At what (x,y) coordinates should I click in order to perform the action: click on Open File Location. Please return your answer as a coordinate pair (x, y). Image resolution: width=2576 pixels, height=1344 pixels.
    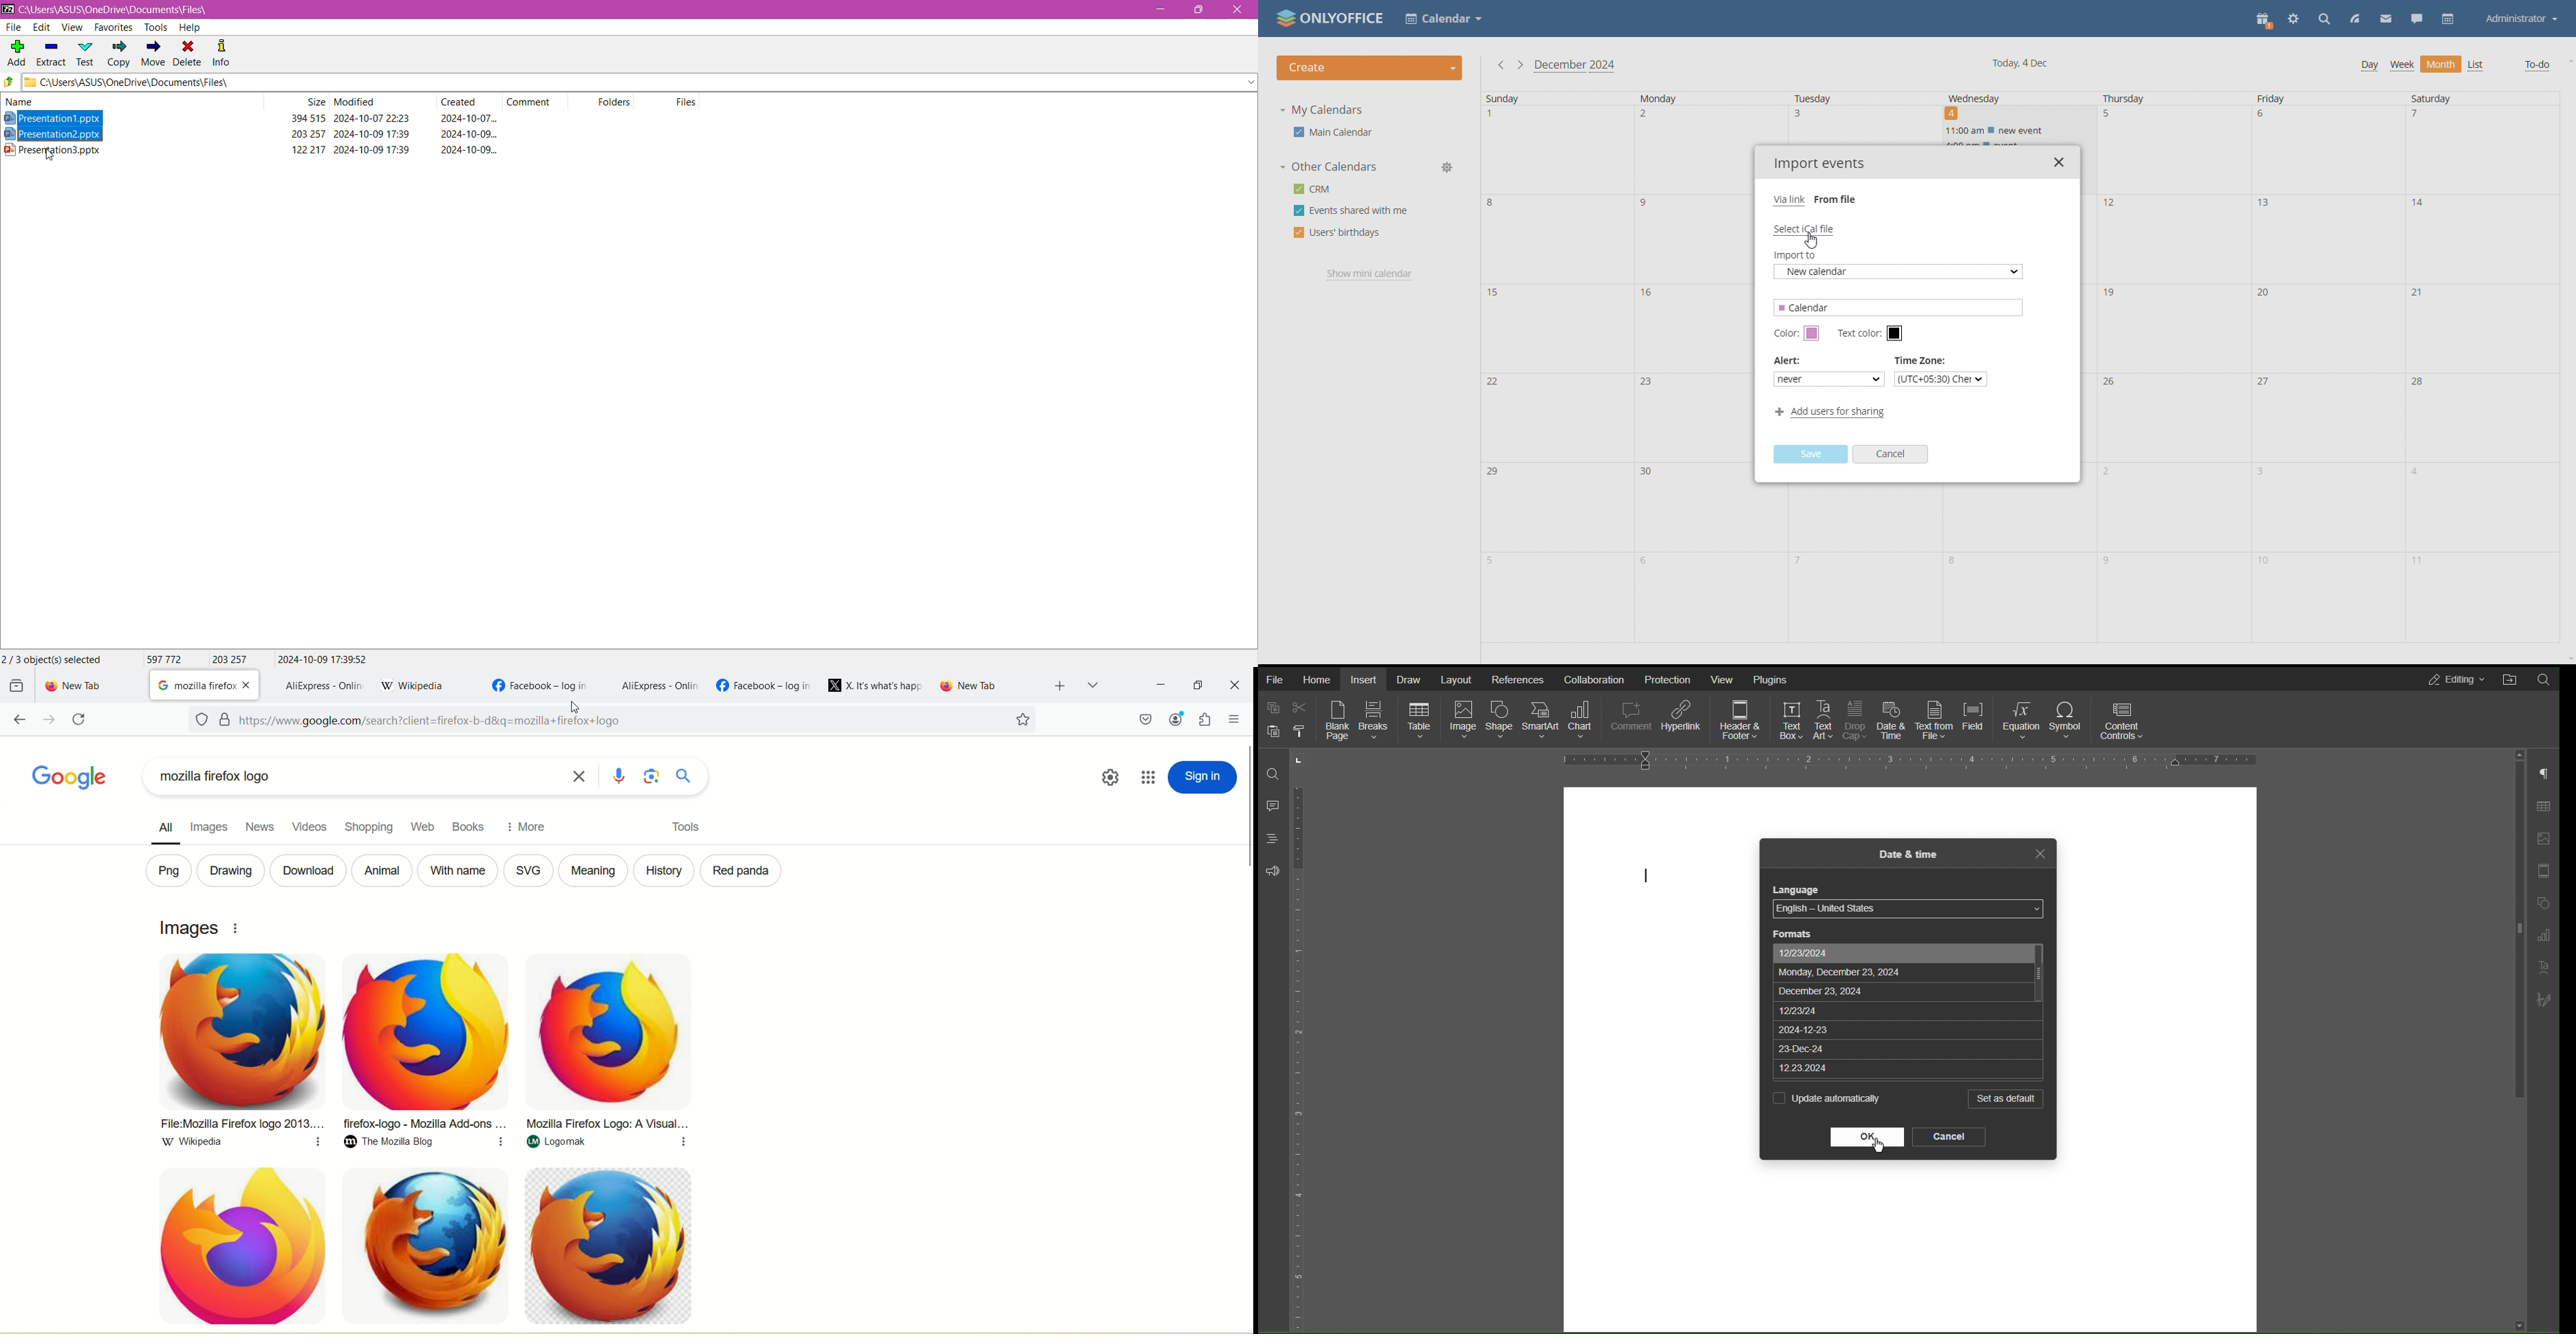
    Looking at the image, I should click on (2544, 679).